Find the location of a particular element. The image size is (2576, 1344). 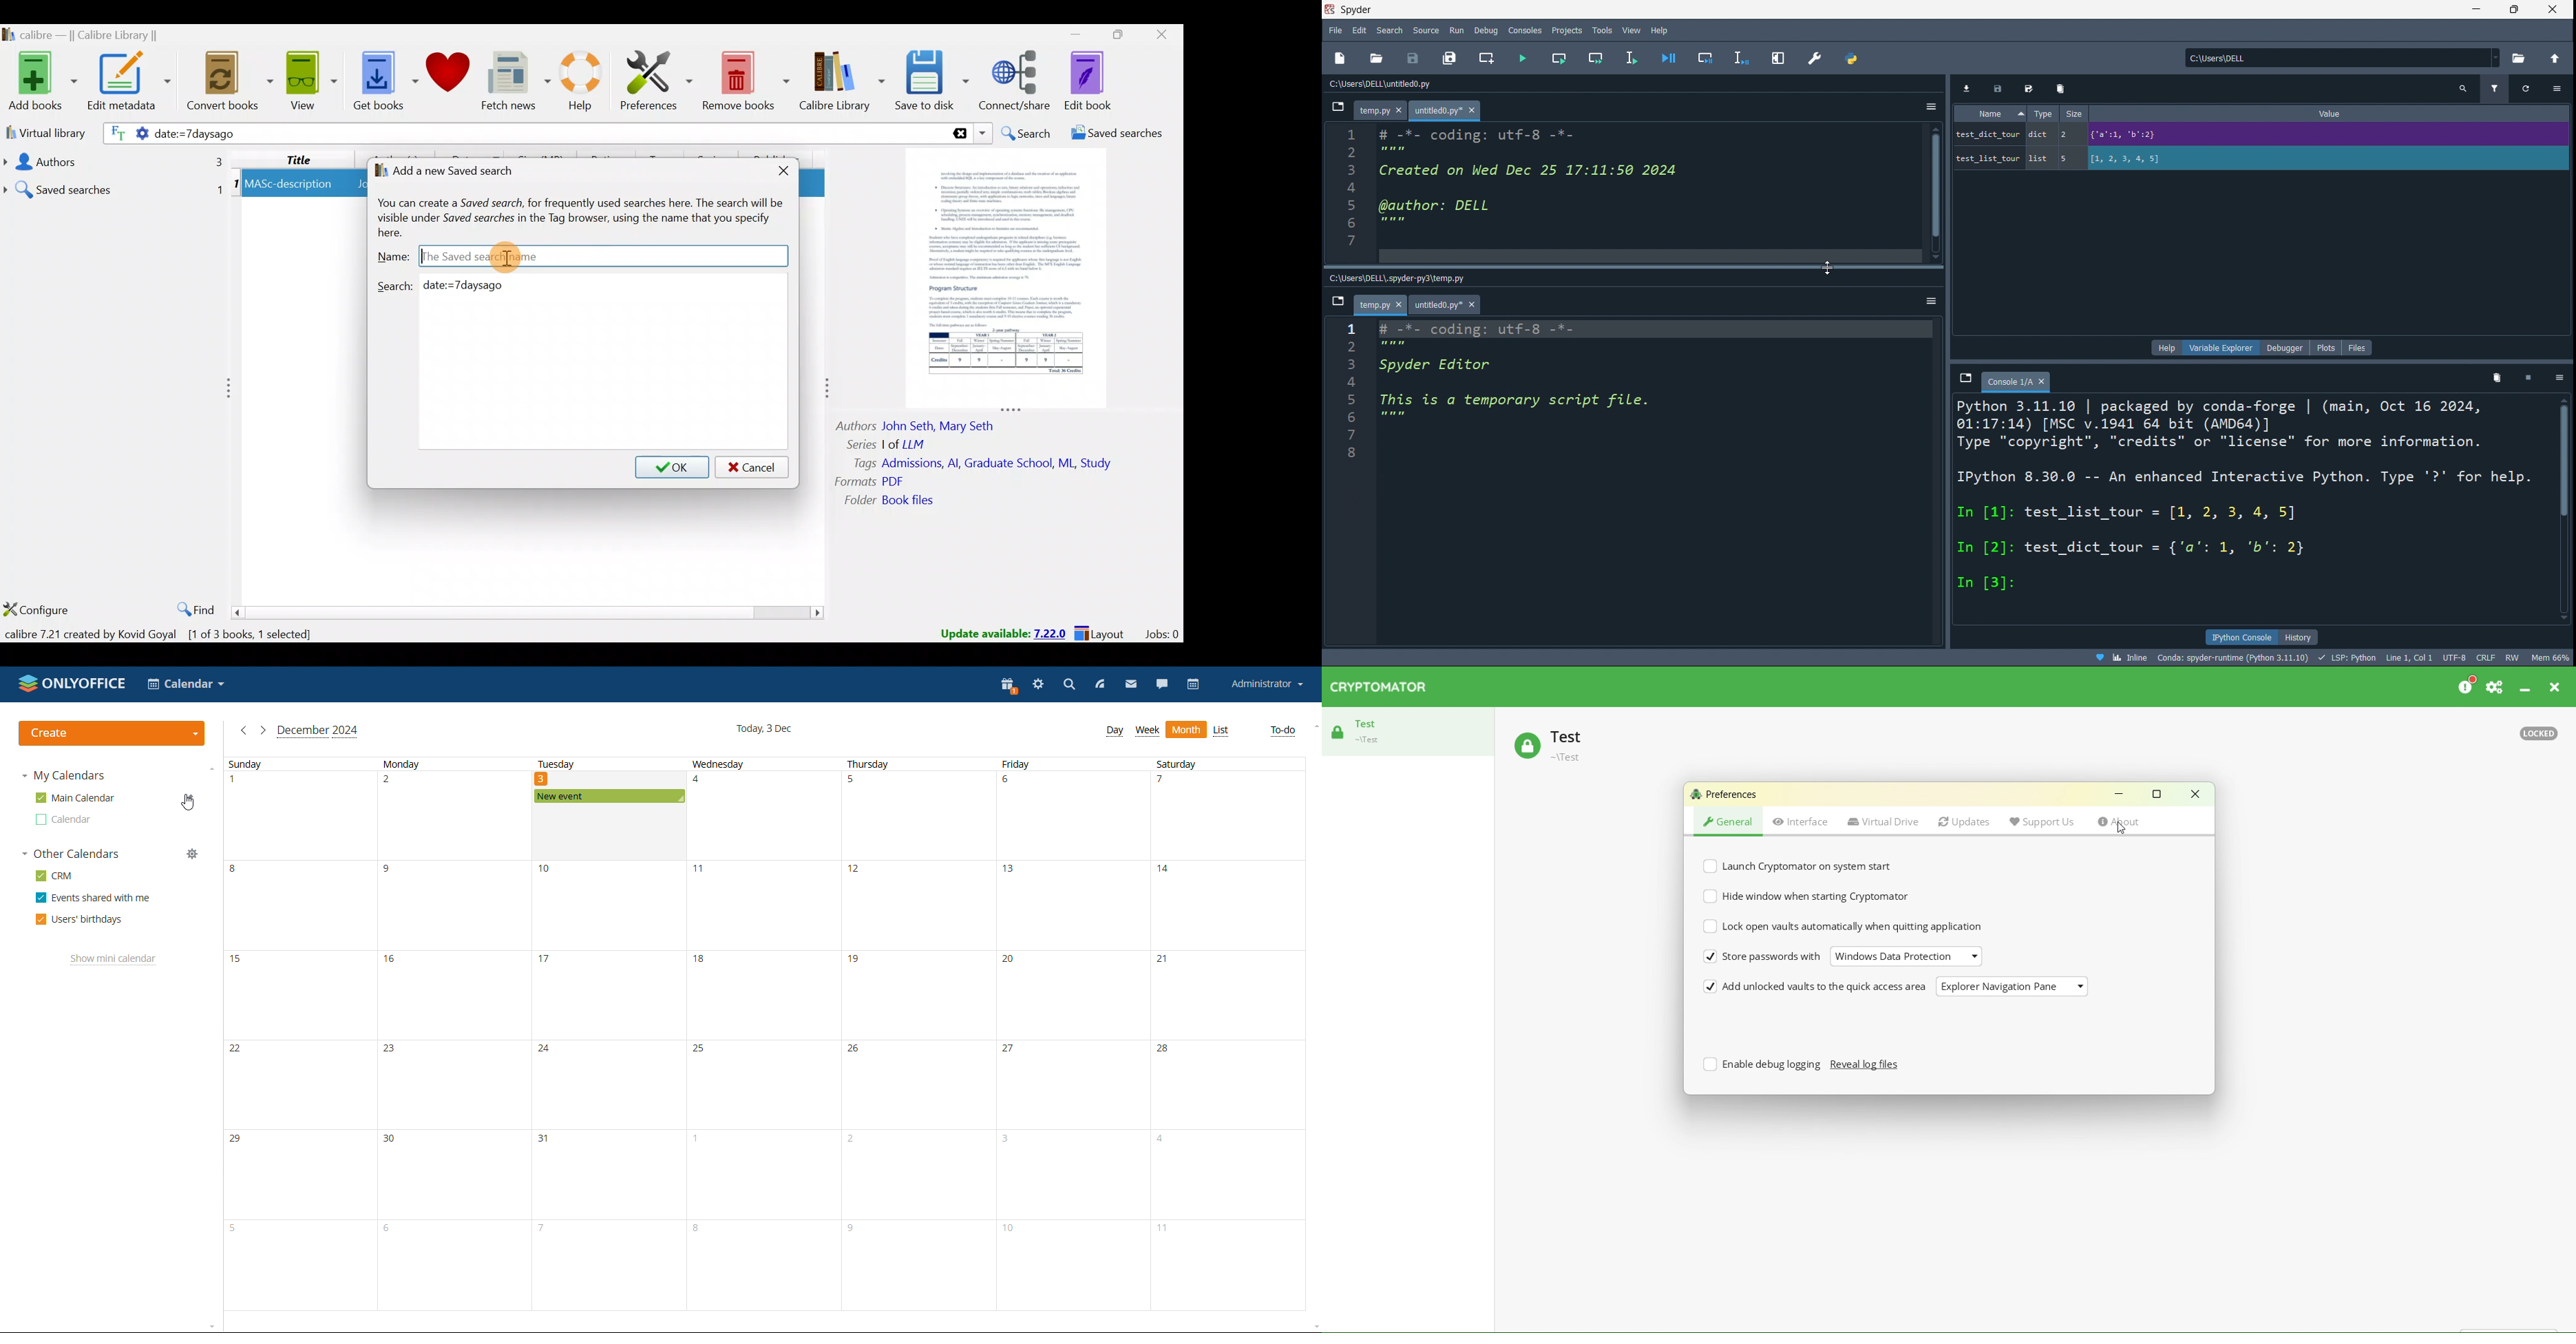

Folder book files is located at coordinates (899, 501).